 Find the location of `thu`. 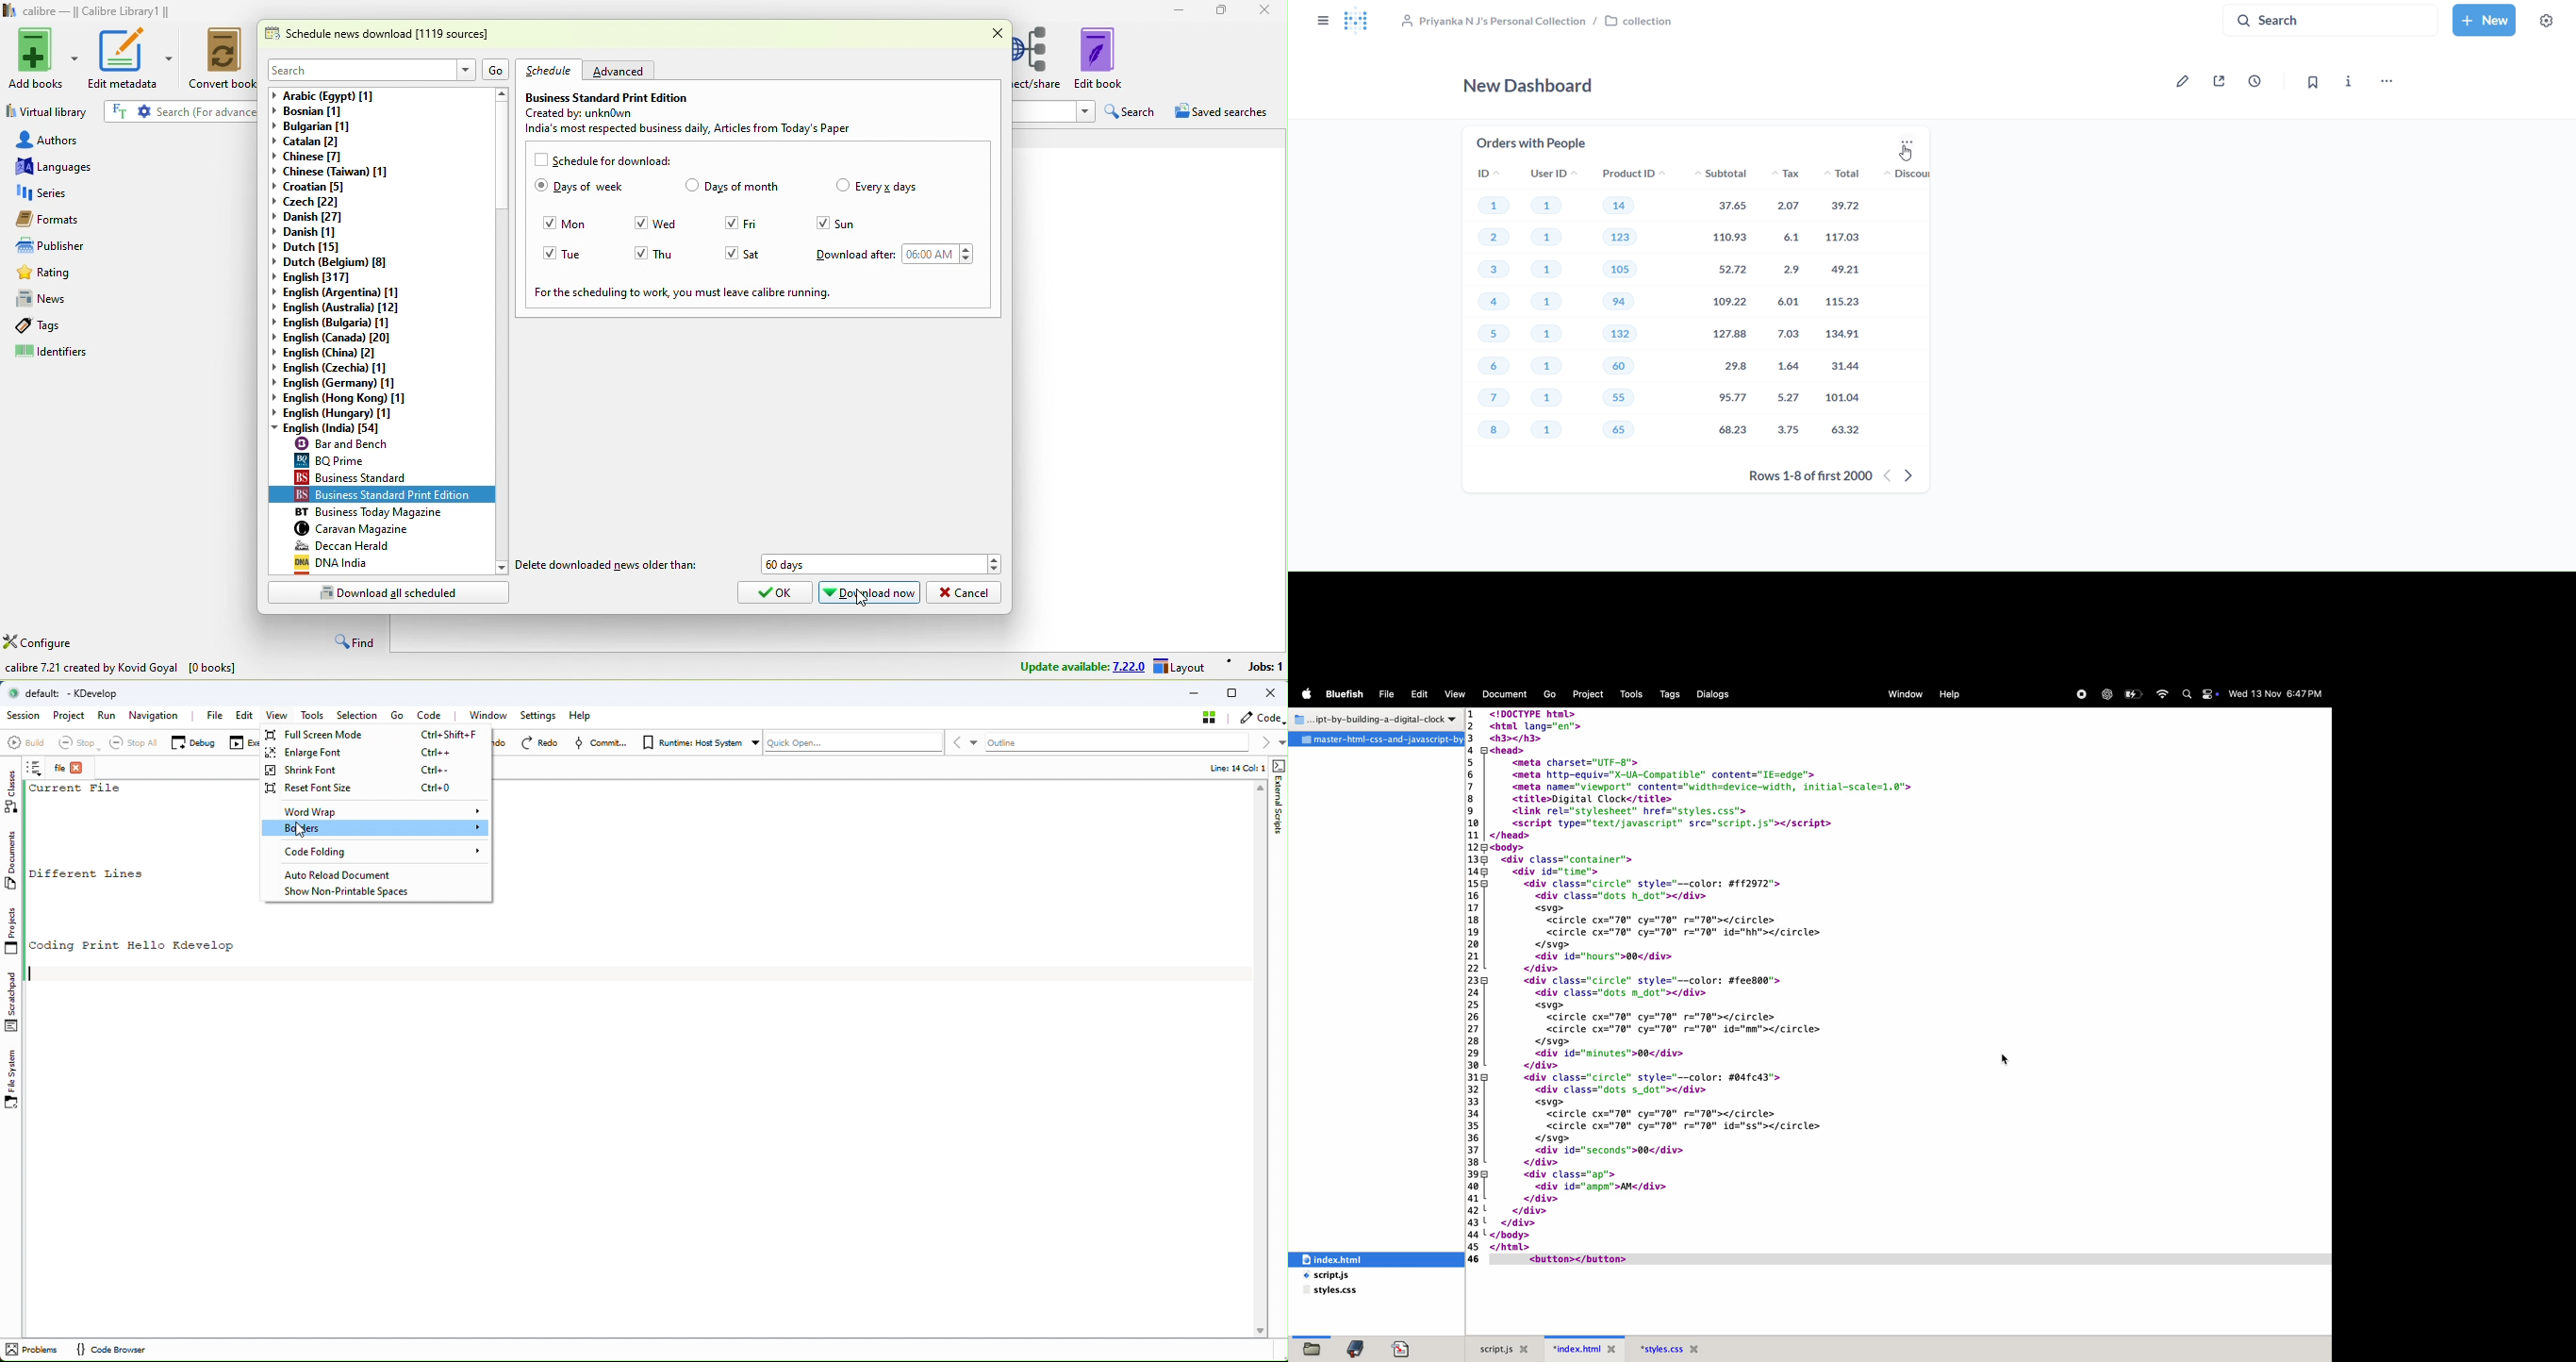

thu is located at coordinates (677, 253).